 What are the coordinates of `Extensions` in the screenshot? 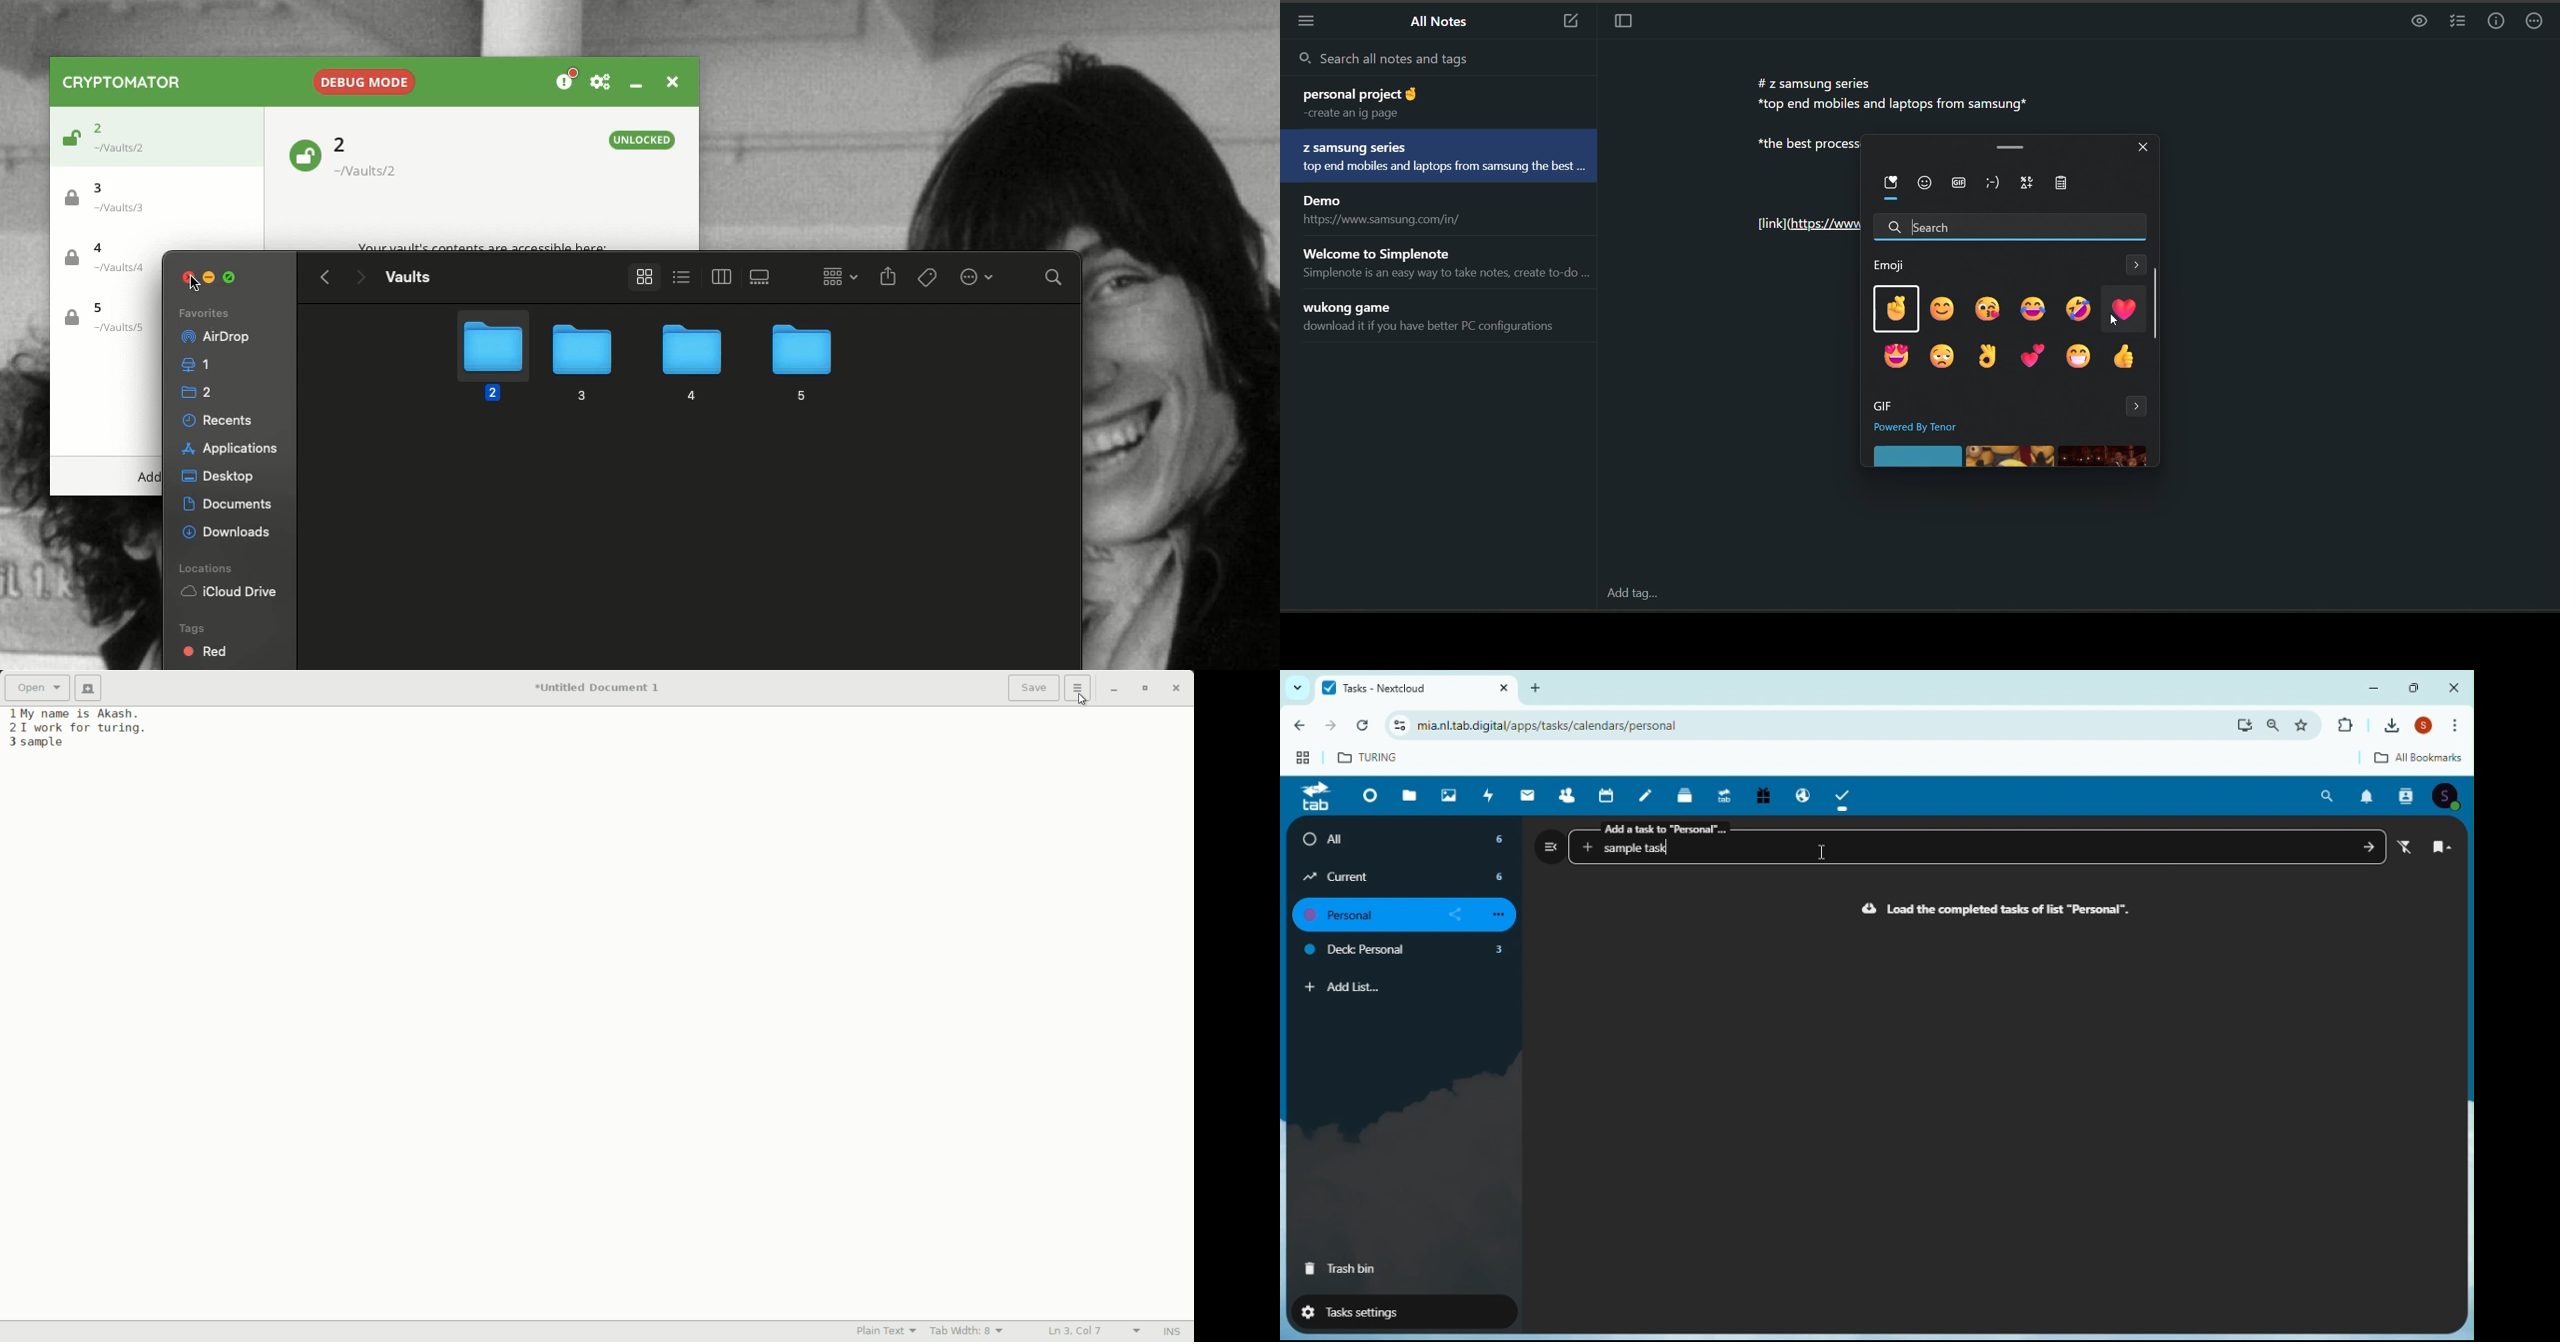 It's located at (2345, 726).